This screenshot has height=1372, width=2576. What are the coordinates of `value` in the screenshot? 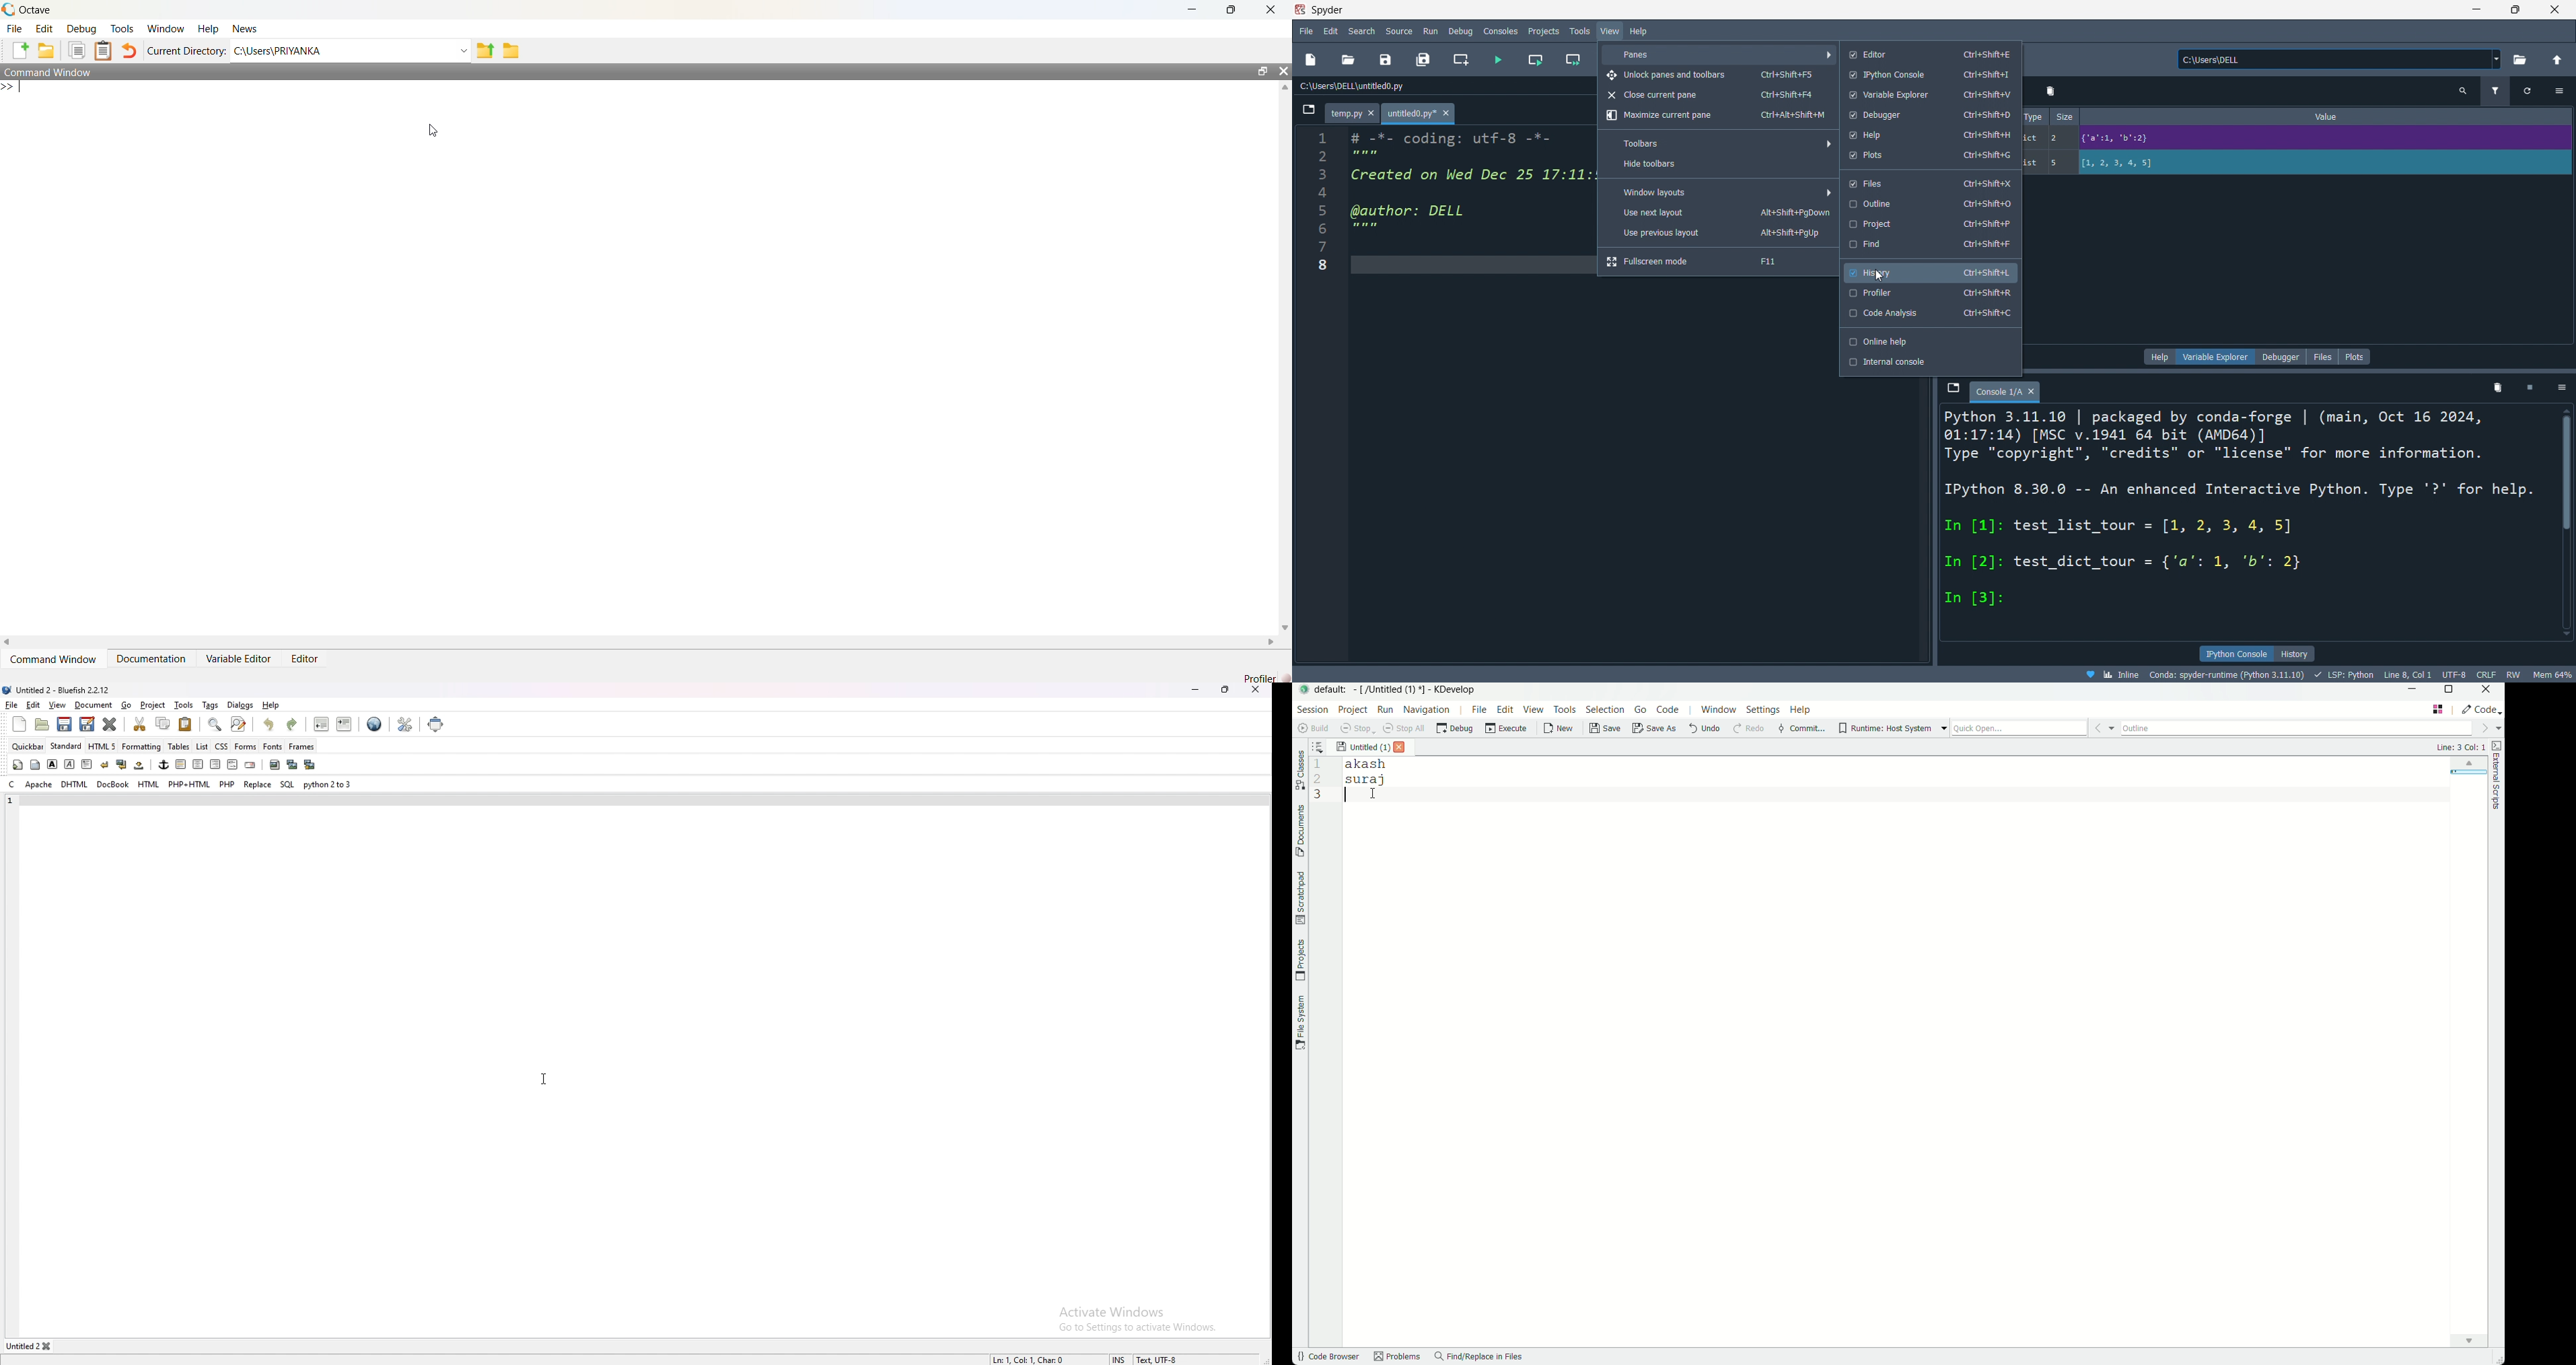 It's located at (2331, 116).